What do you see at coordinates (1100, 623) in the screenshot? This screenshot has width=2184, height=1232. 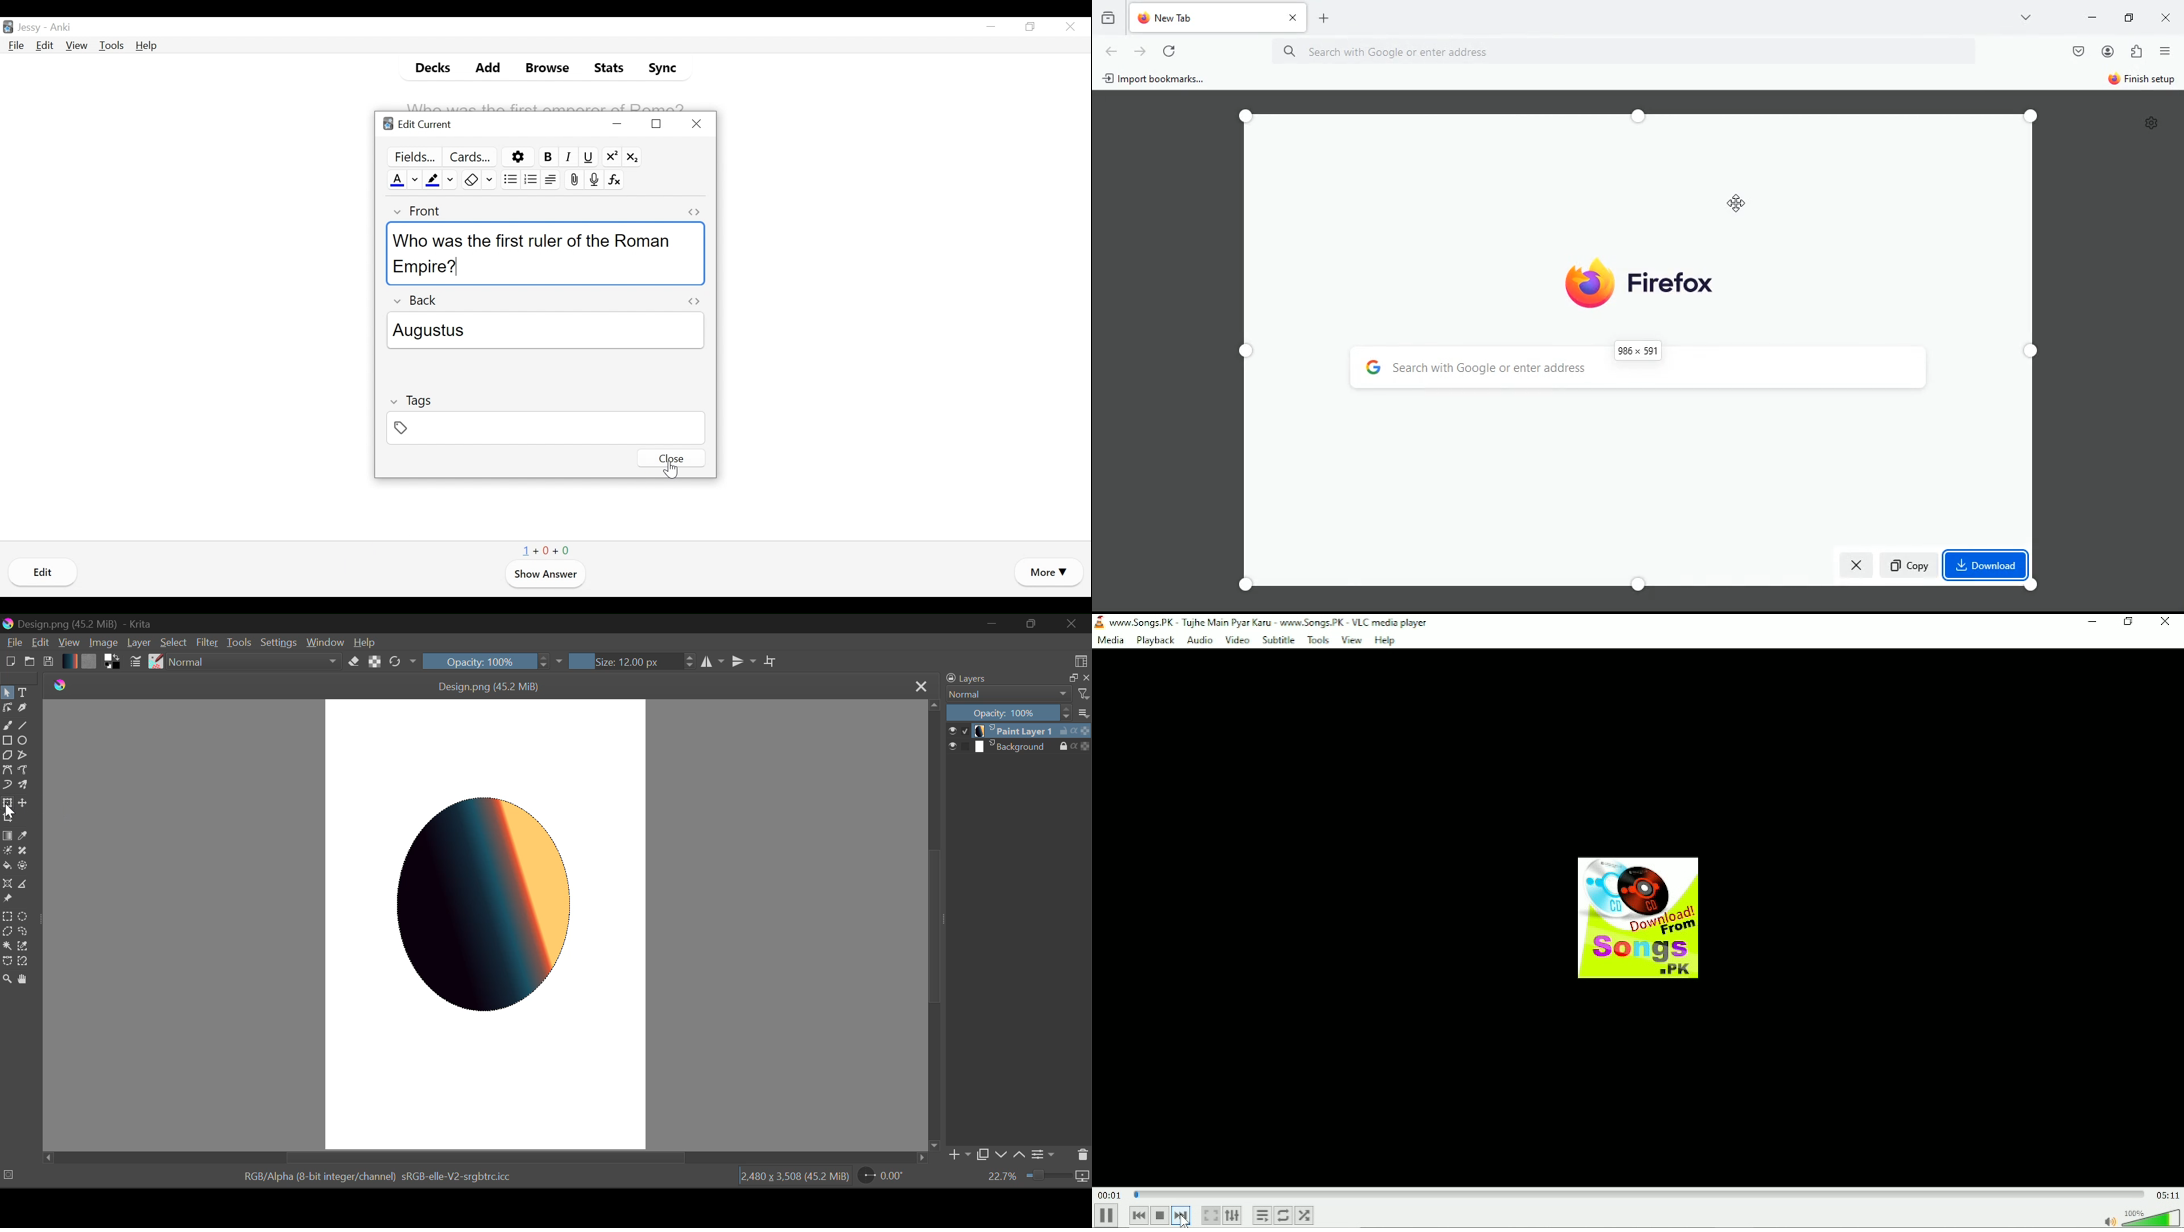 I see `application logo` at bounding box center [1100, 623].